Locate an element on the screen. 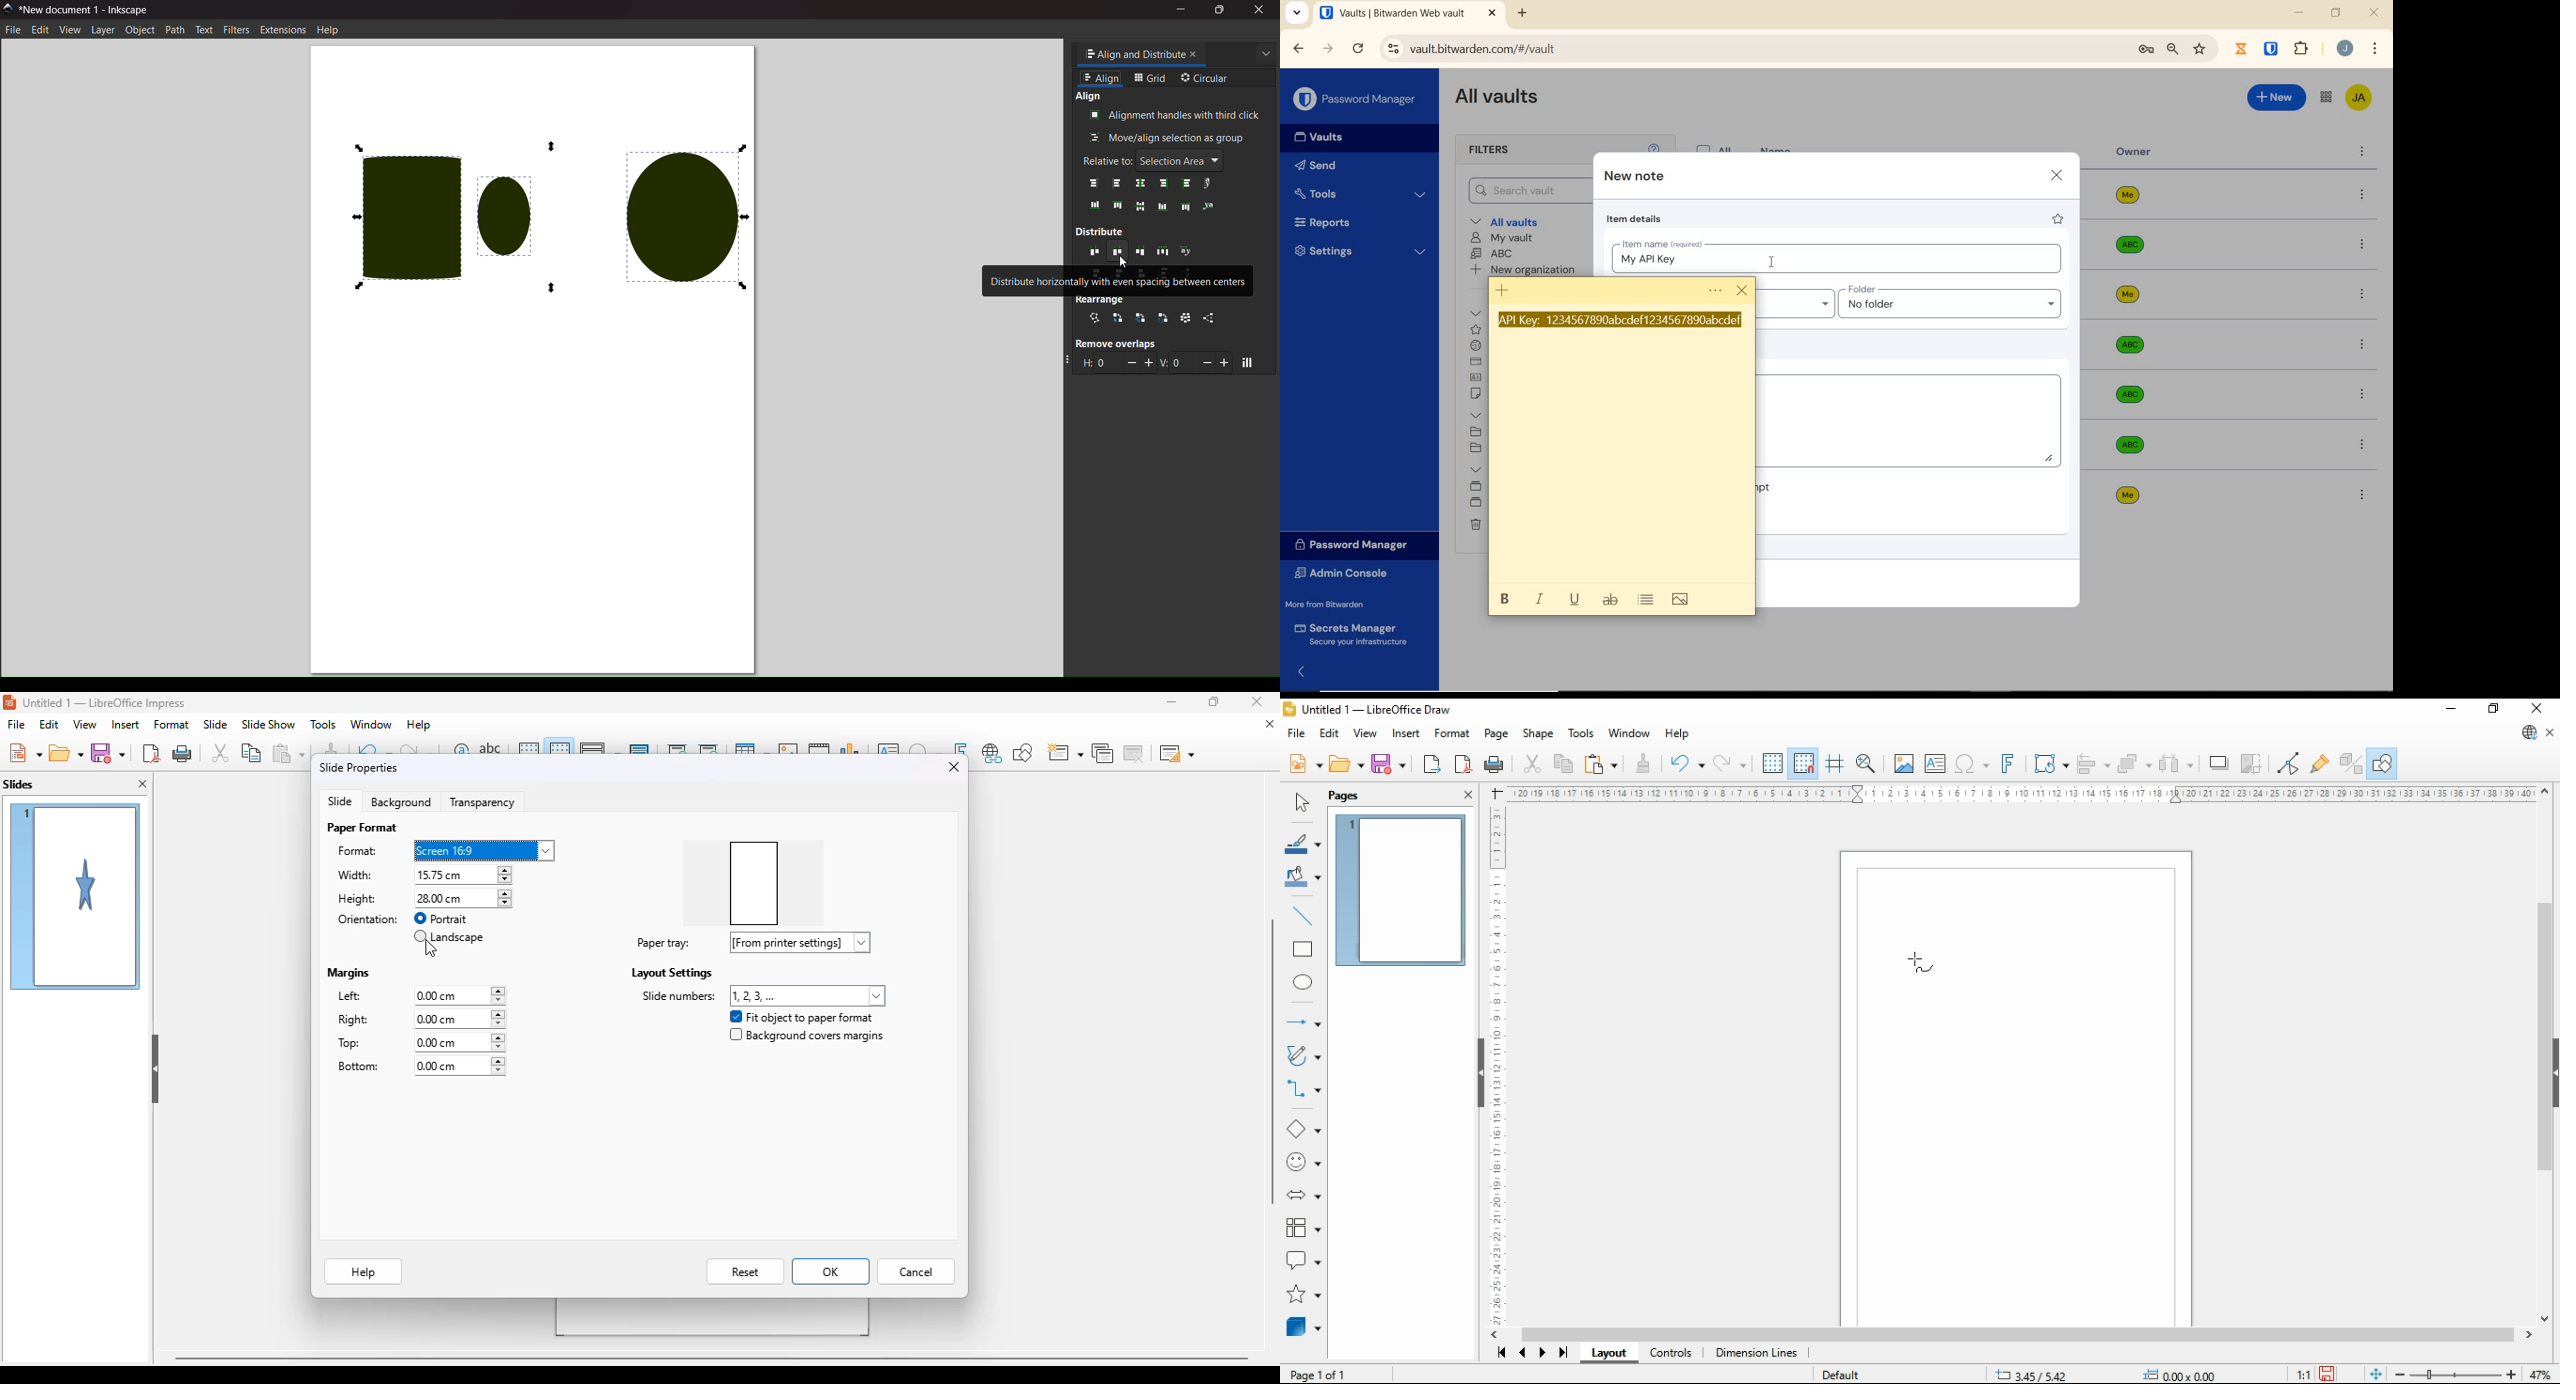 The image size is (2576, 1400). align top is located at coordinates (1186, 207).